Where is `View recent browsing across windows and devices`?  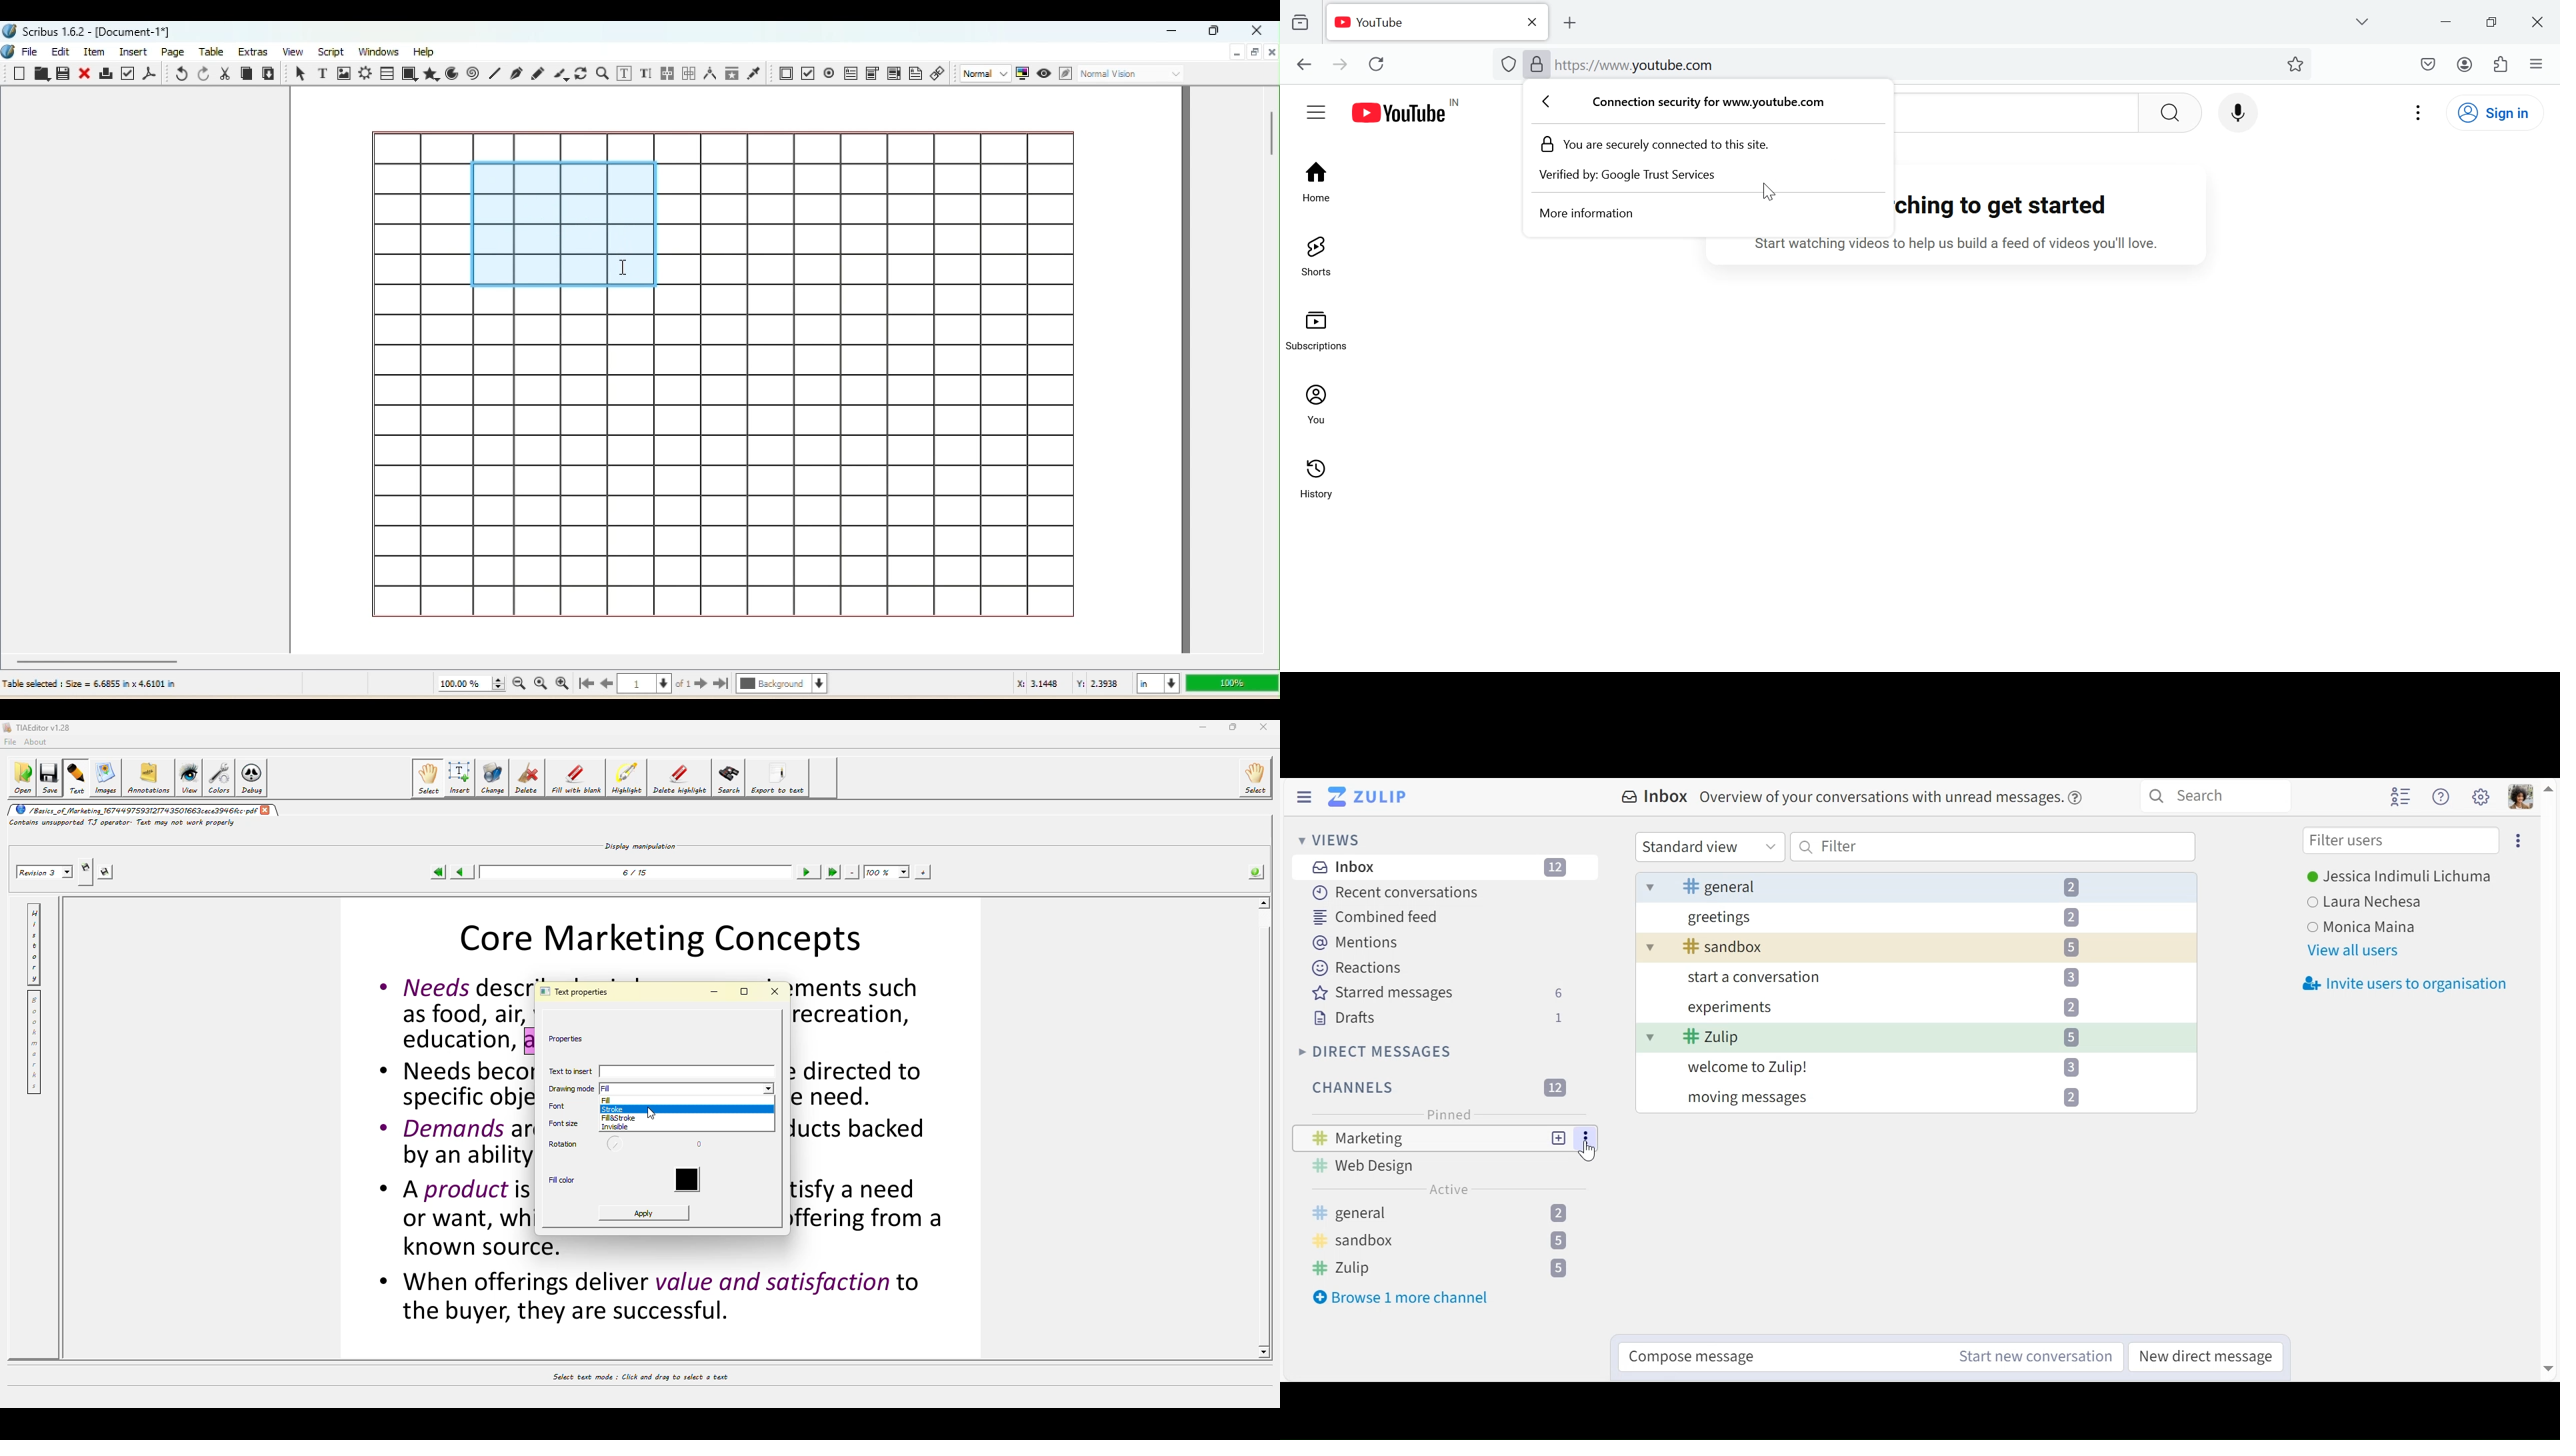
View recent browsing across windows and devices is located at coordinates (1301, 22).